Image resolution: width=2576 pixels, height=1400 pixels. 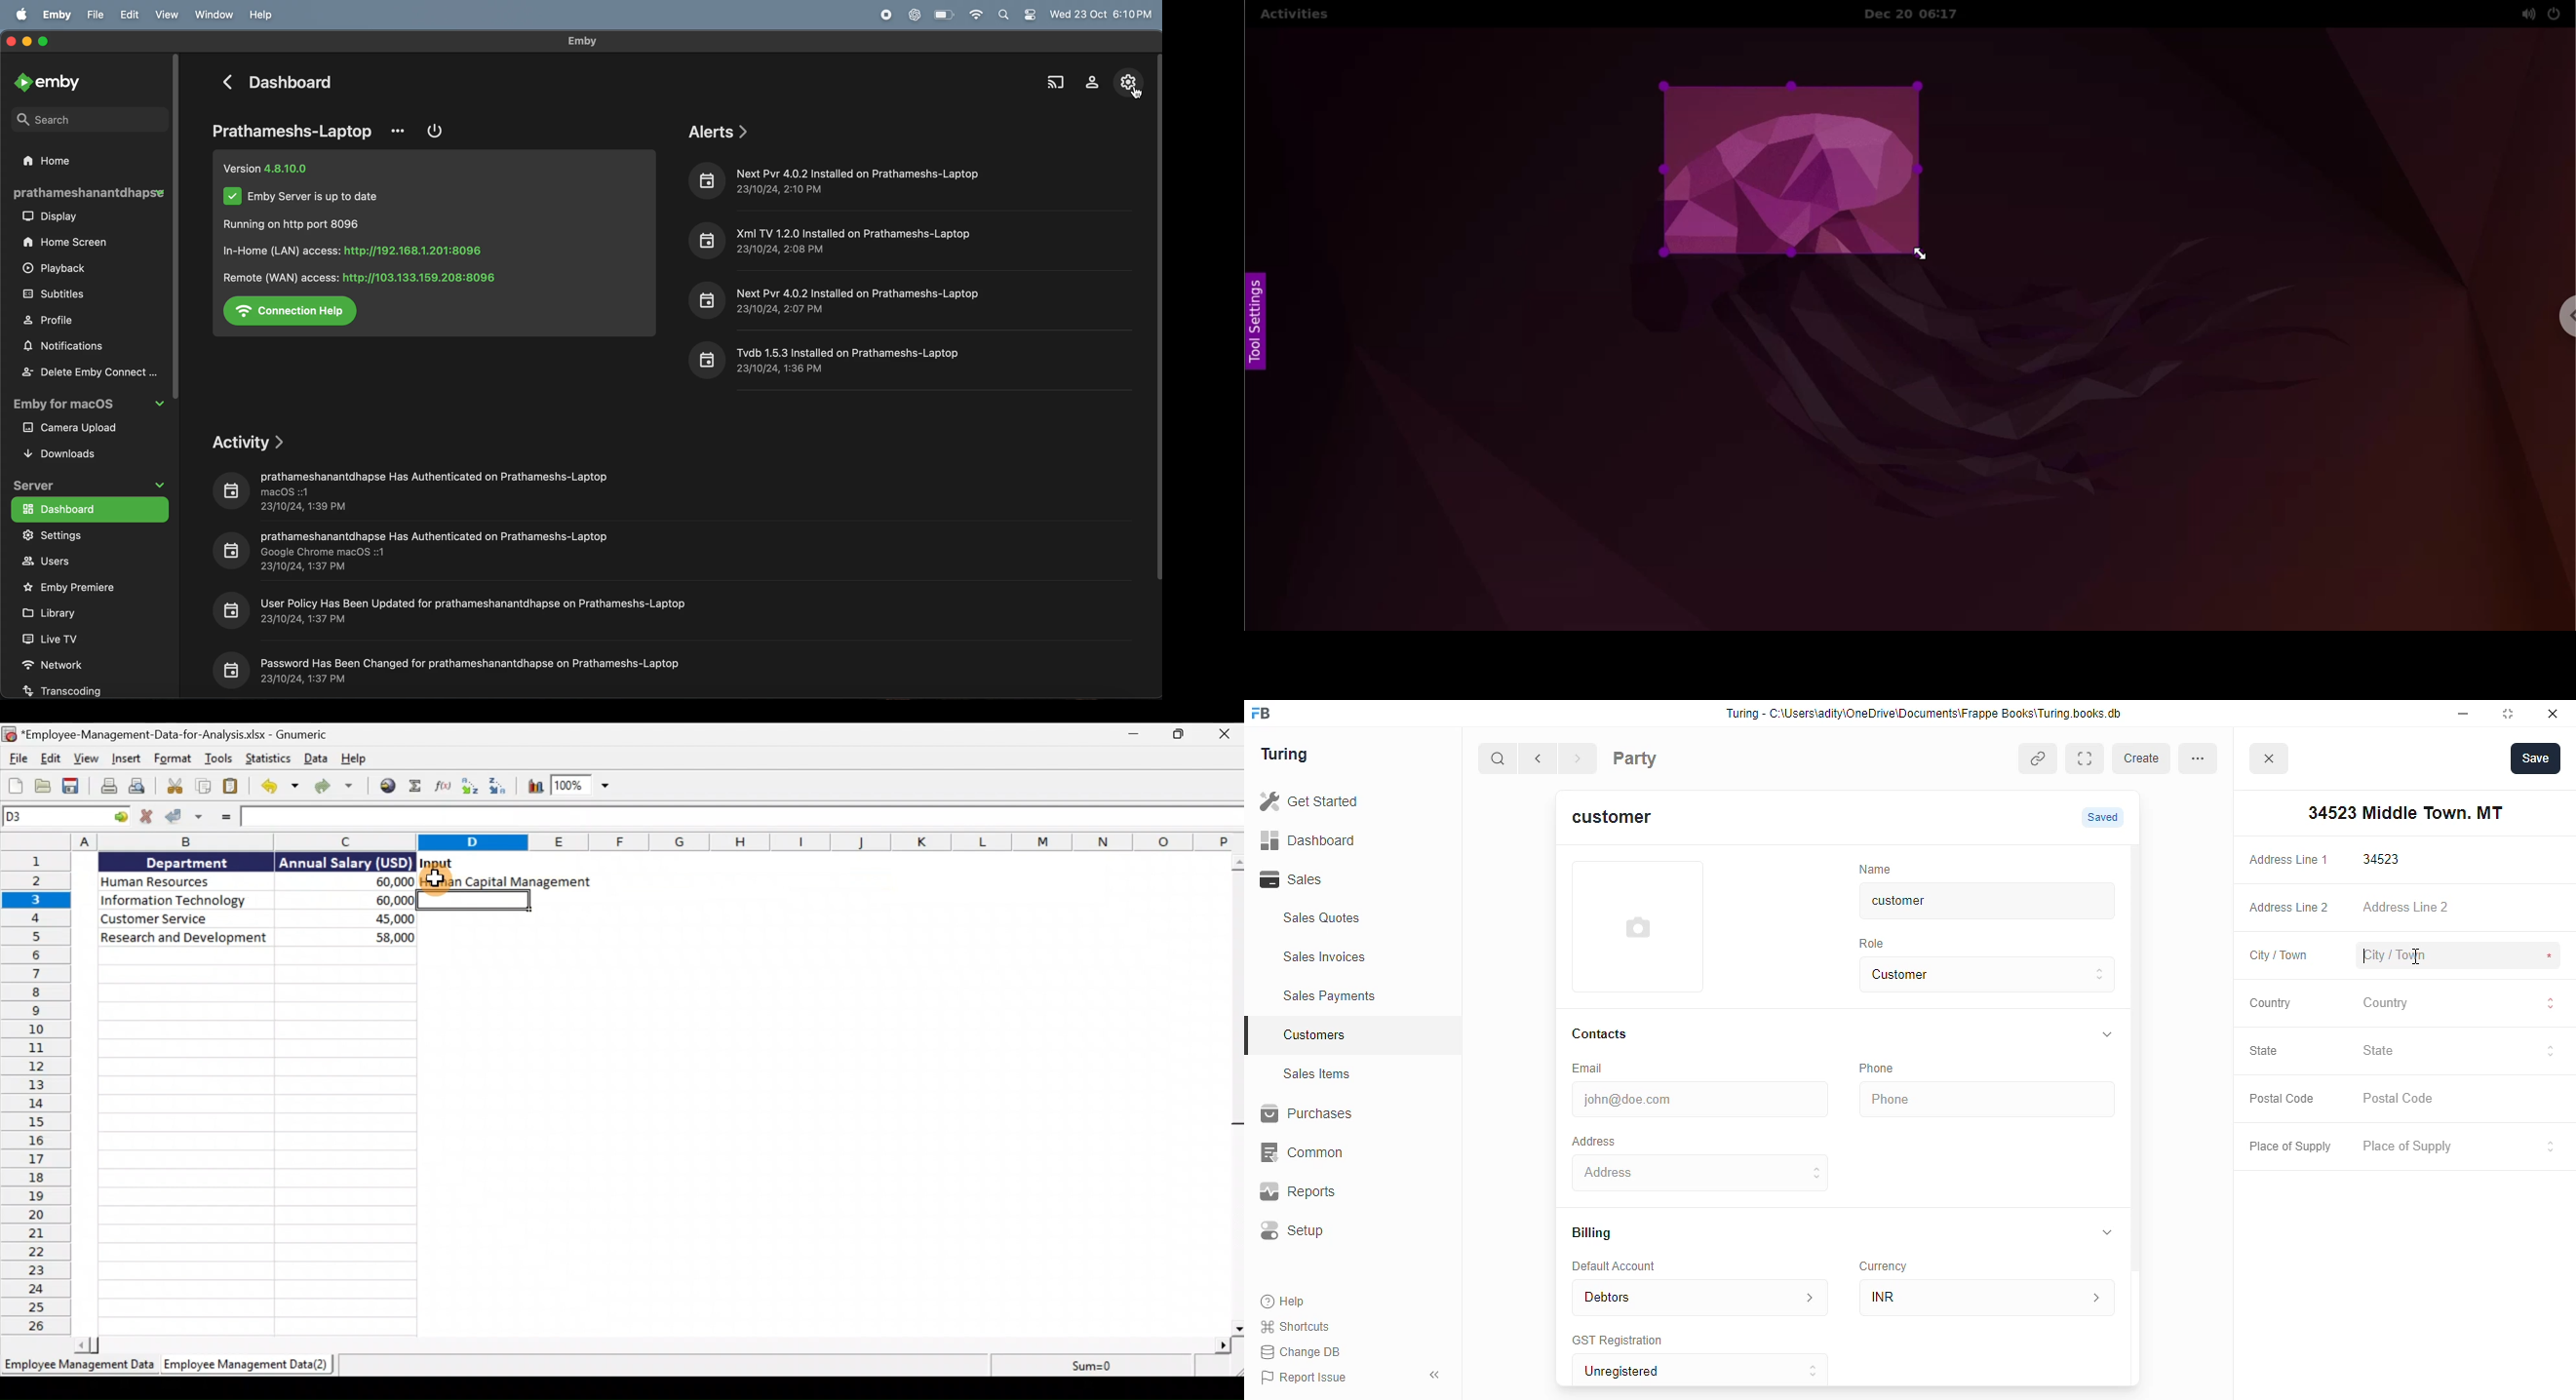 What do you see at coordinates (1629, 1265) in the screenshot?
I see `Default Account` at bounding box center [1629, 1265].